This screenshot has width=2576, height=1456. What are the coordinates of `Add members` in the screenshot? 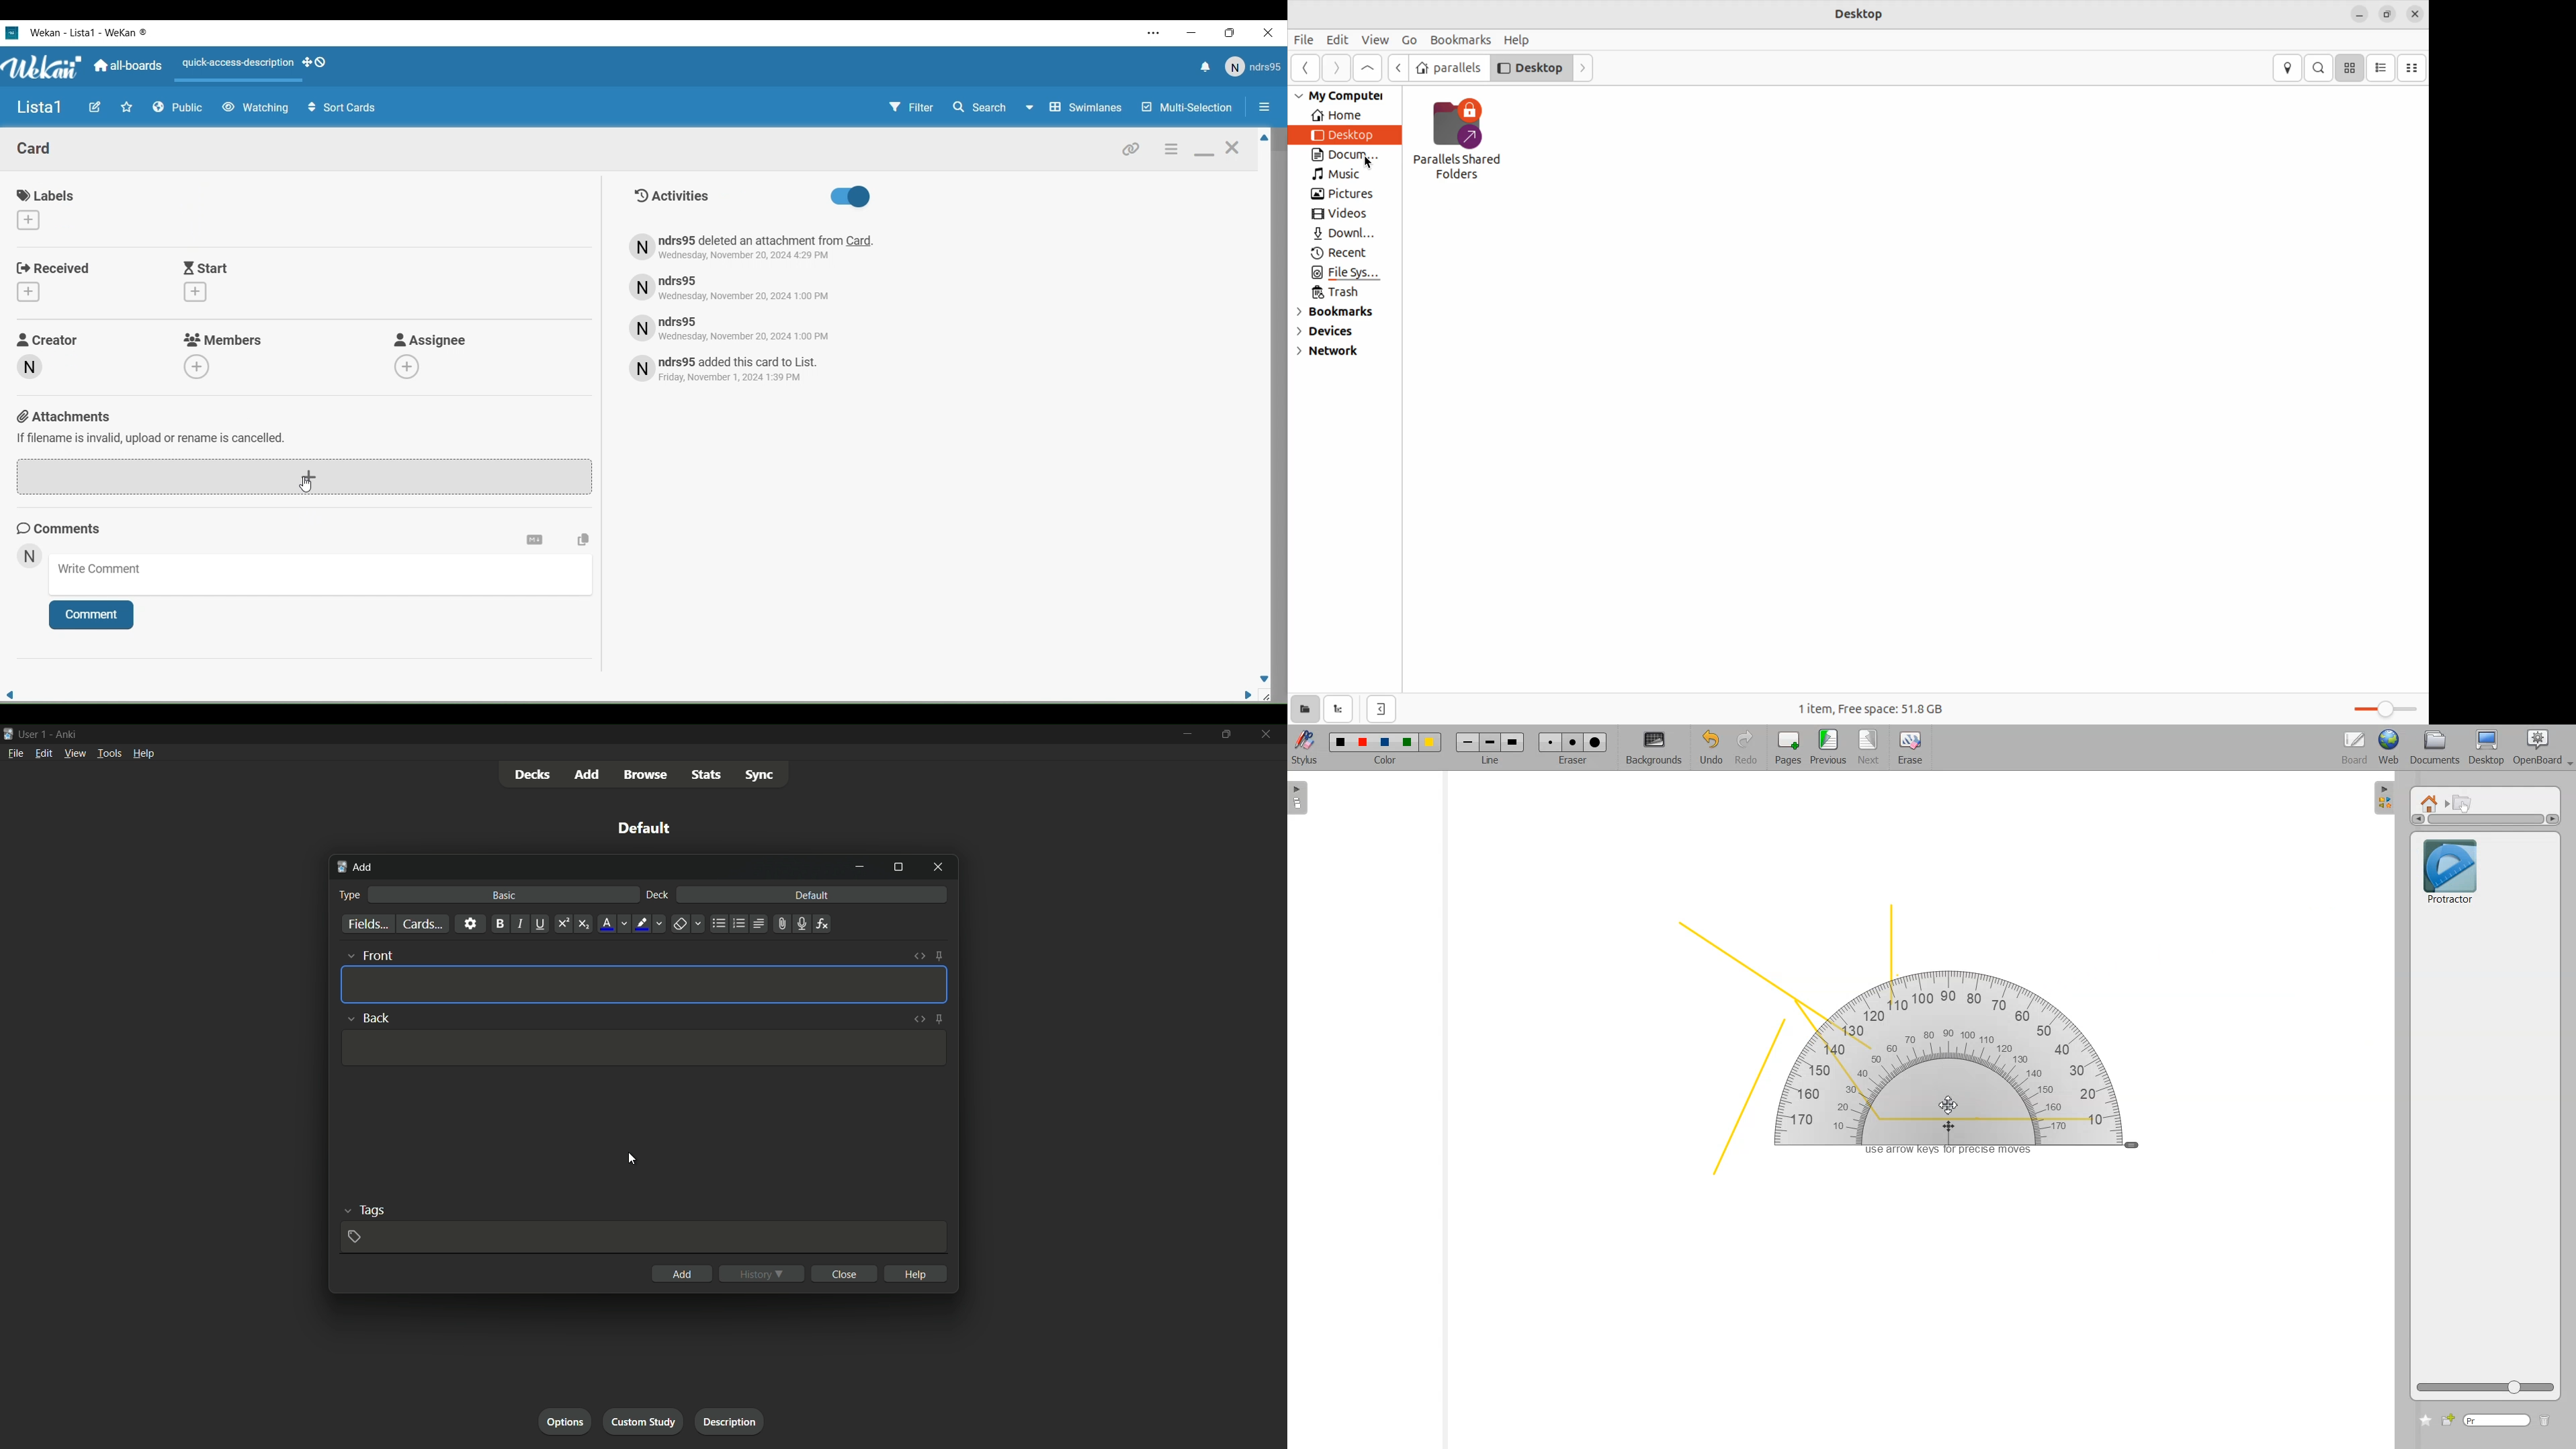 It's located at (197, 366).